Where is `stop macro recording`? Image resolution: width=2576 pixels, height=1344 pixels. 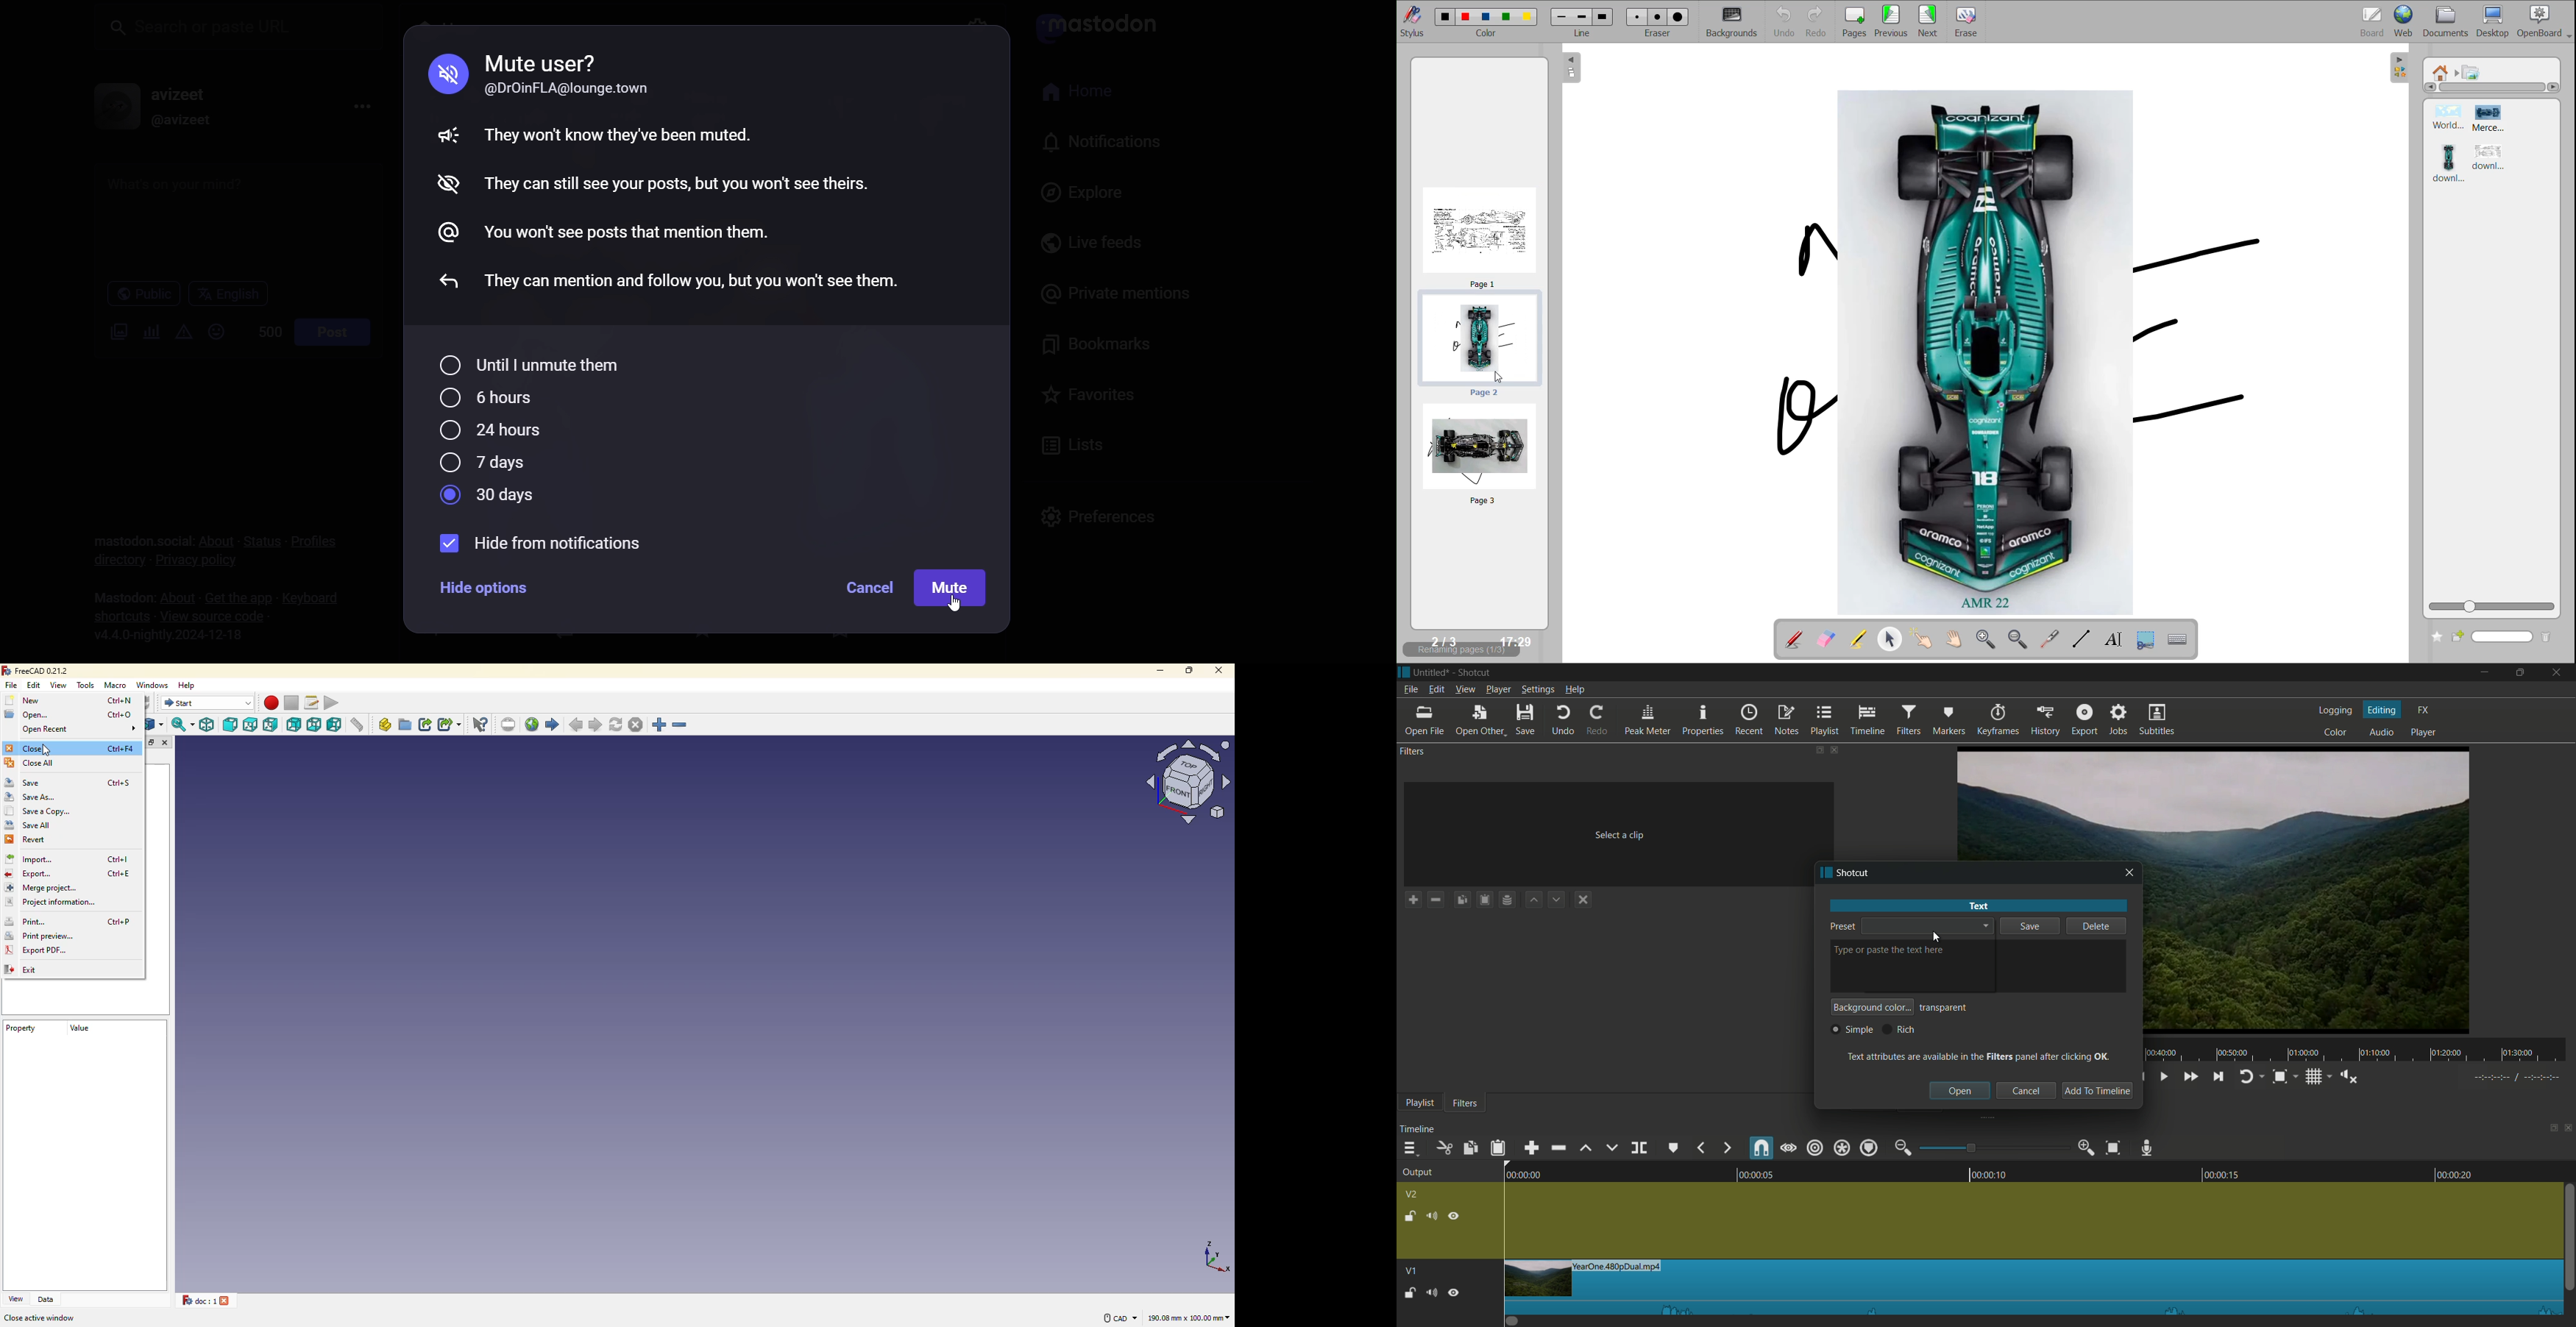 stop macro recording is located at coordinates (291, 703).